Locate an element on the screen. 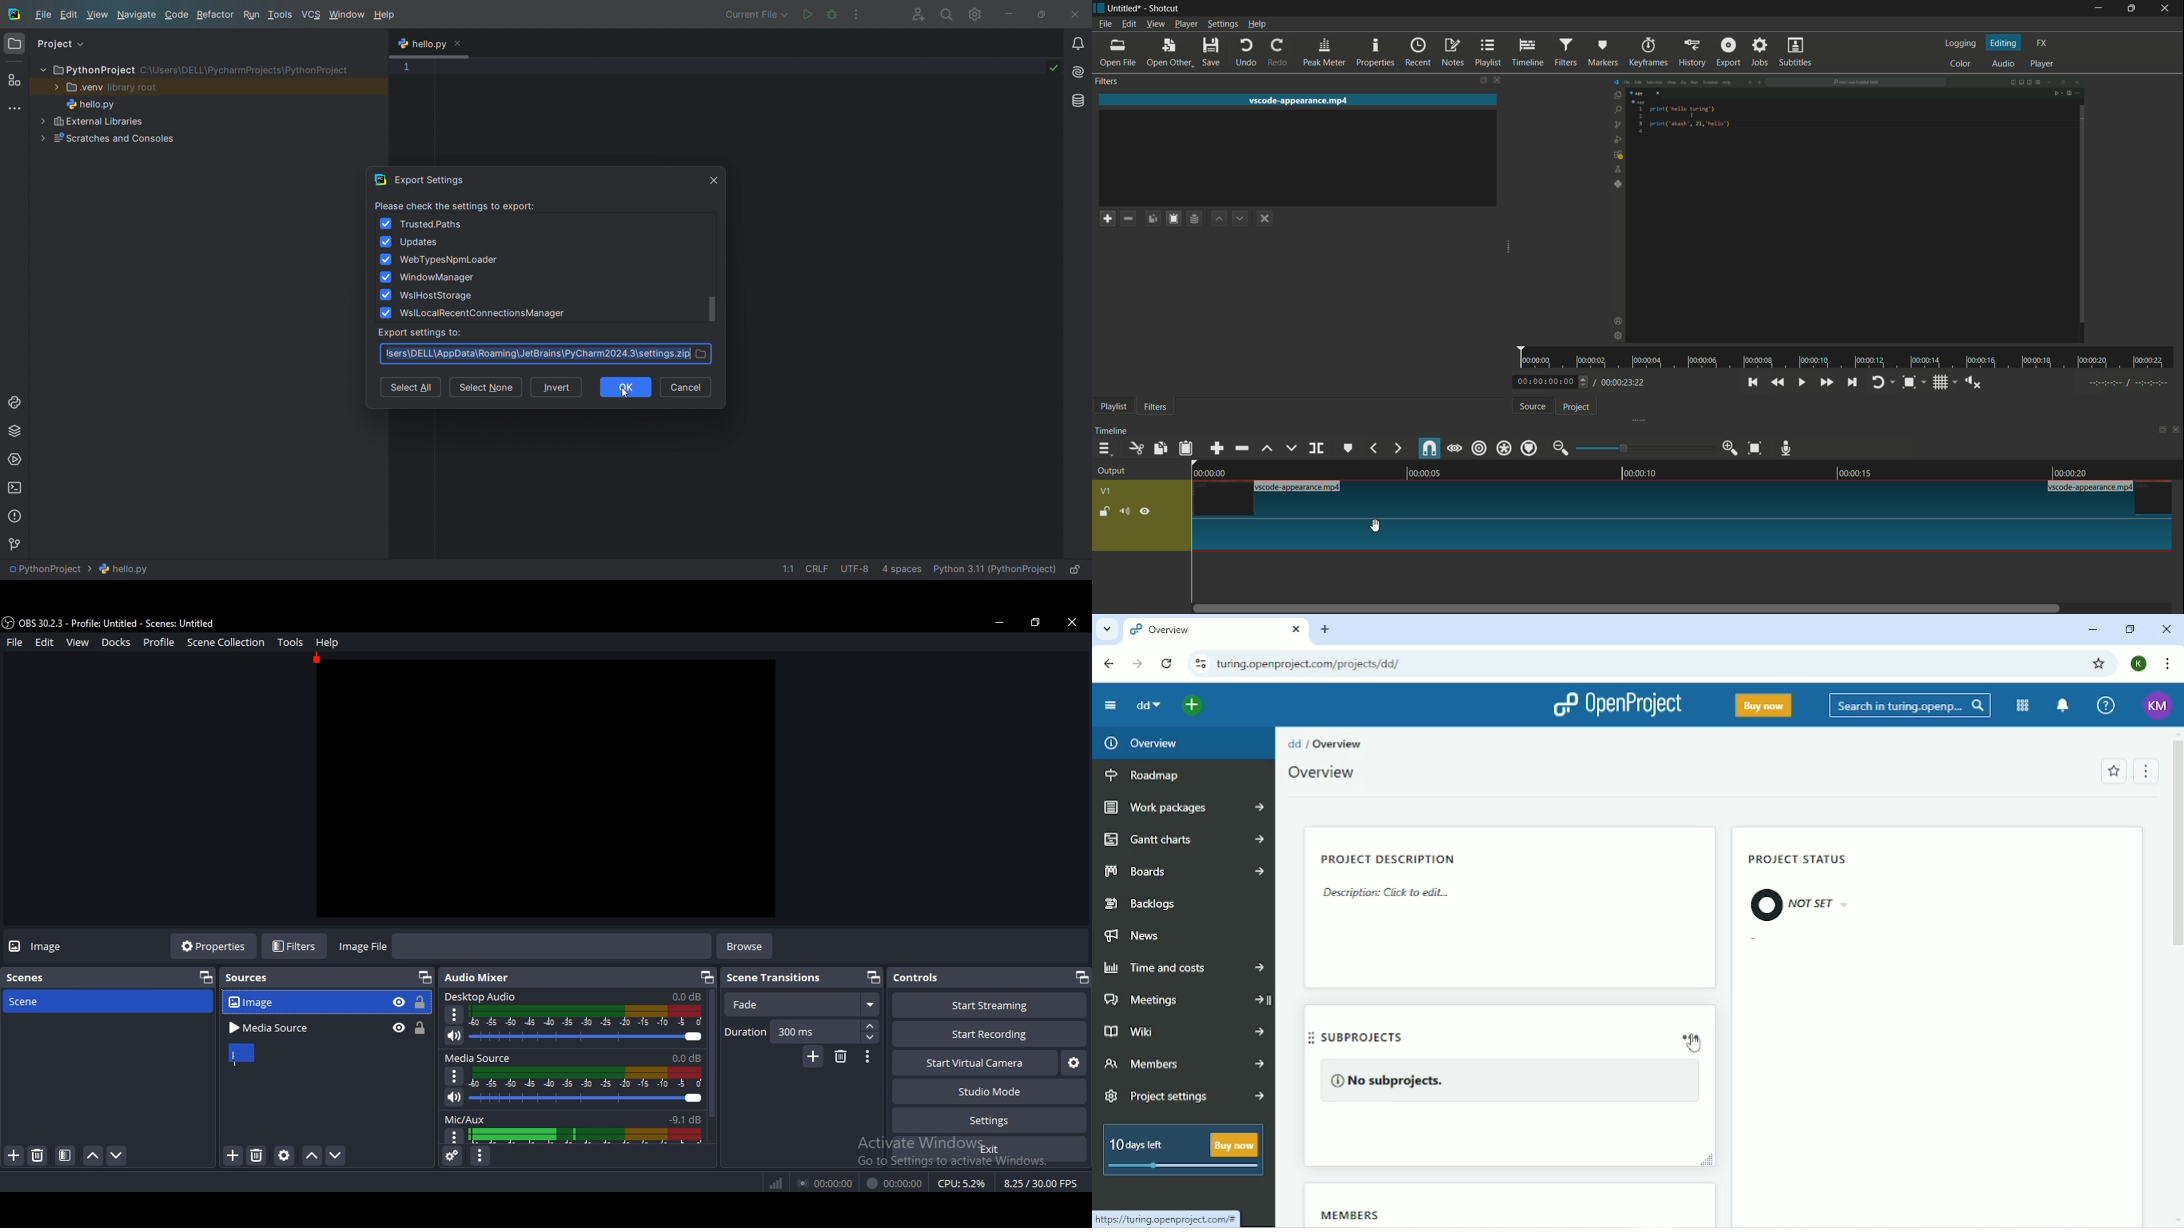 The width and height of the screenshot is (2184, 1232). help is located at coordinates (325, 643).